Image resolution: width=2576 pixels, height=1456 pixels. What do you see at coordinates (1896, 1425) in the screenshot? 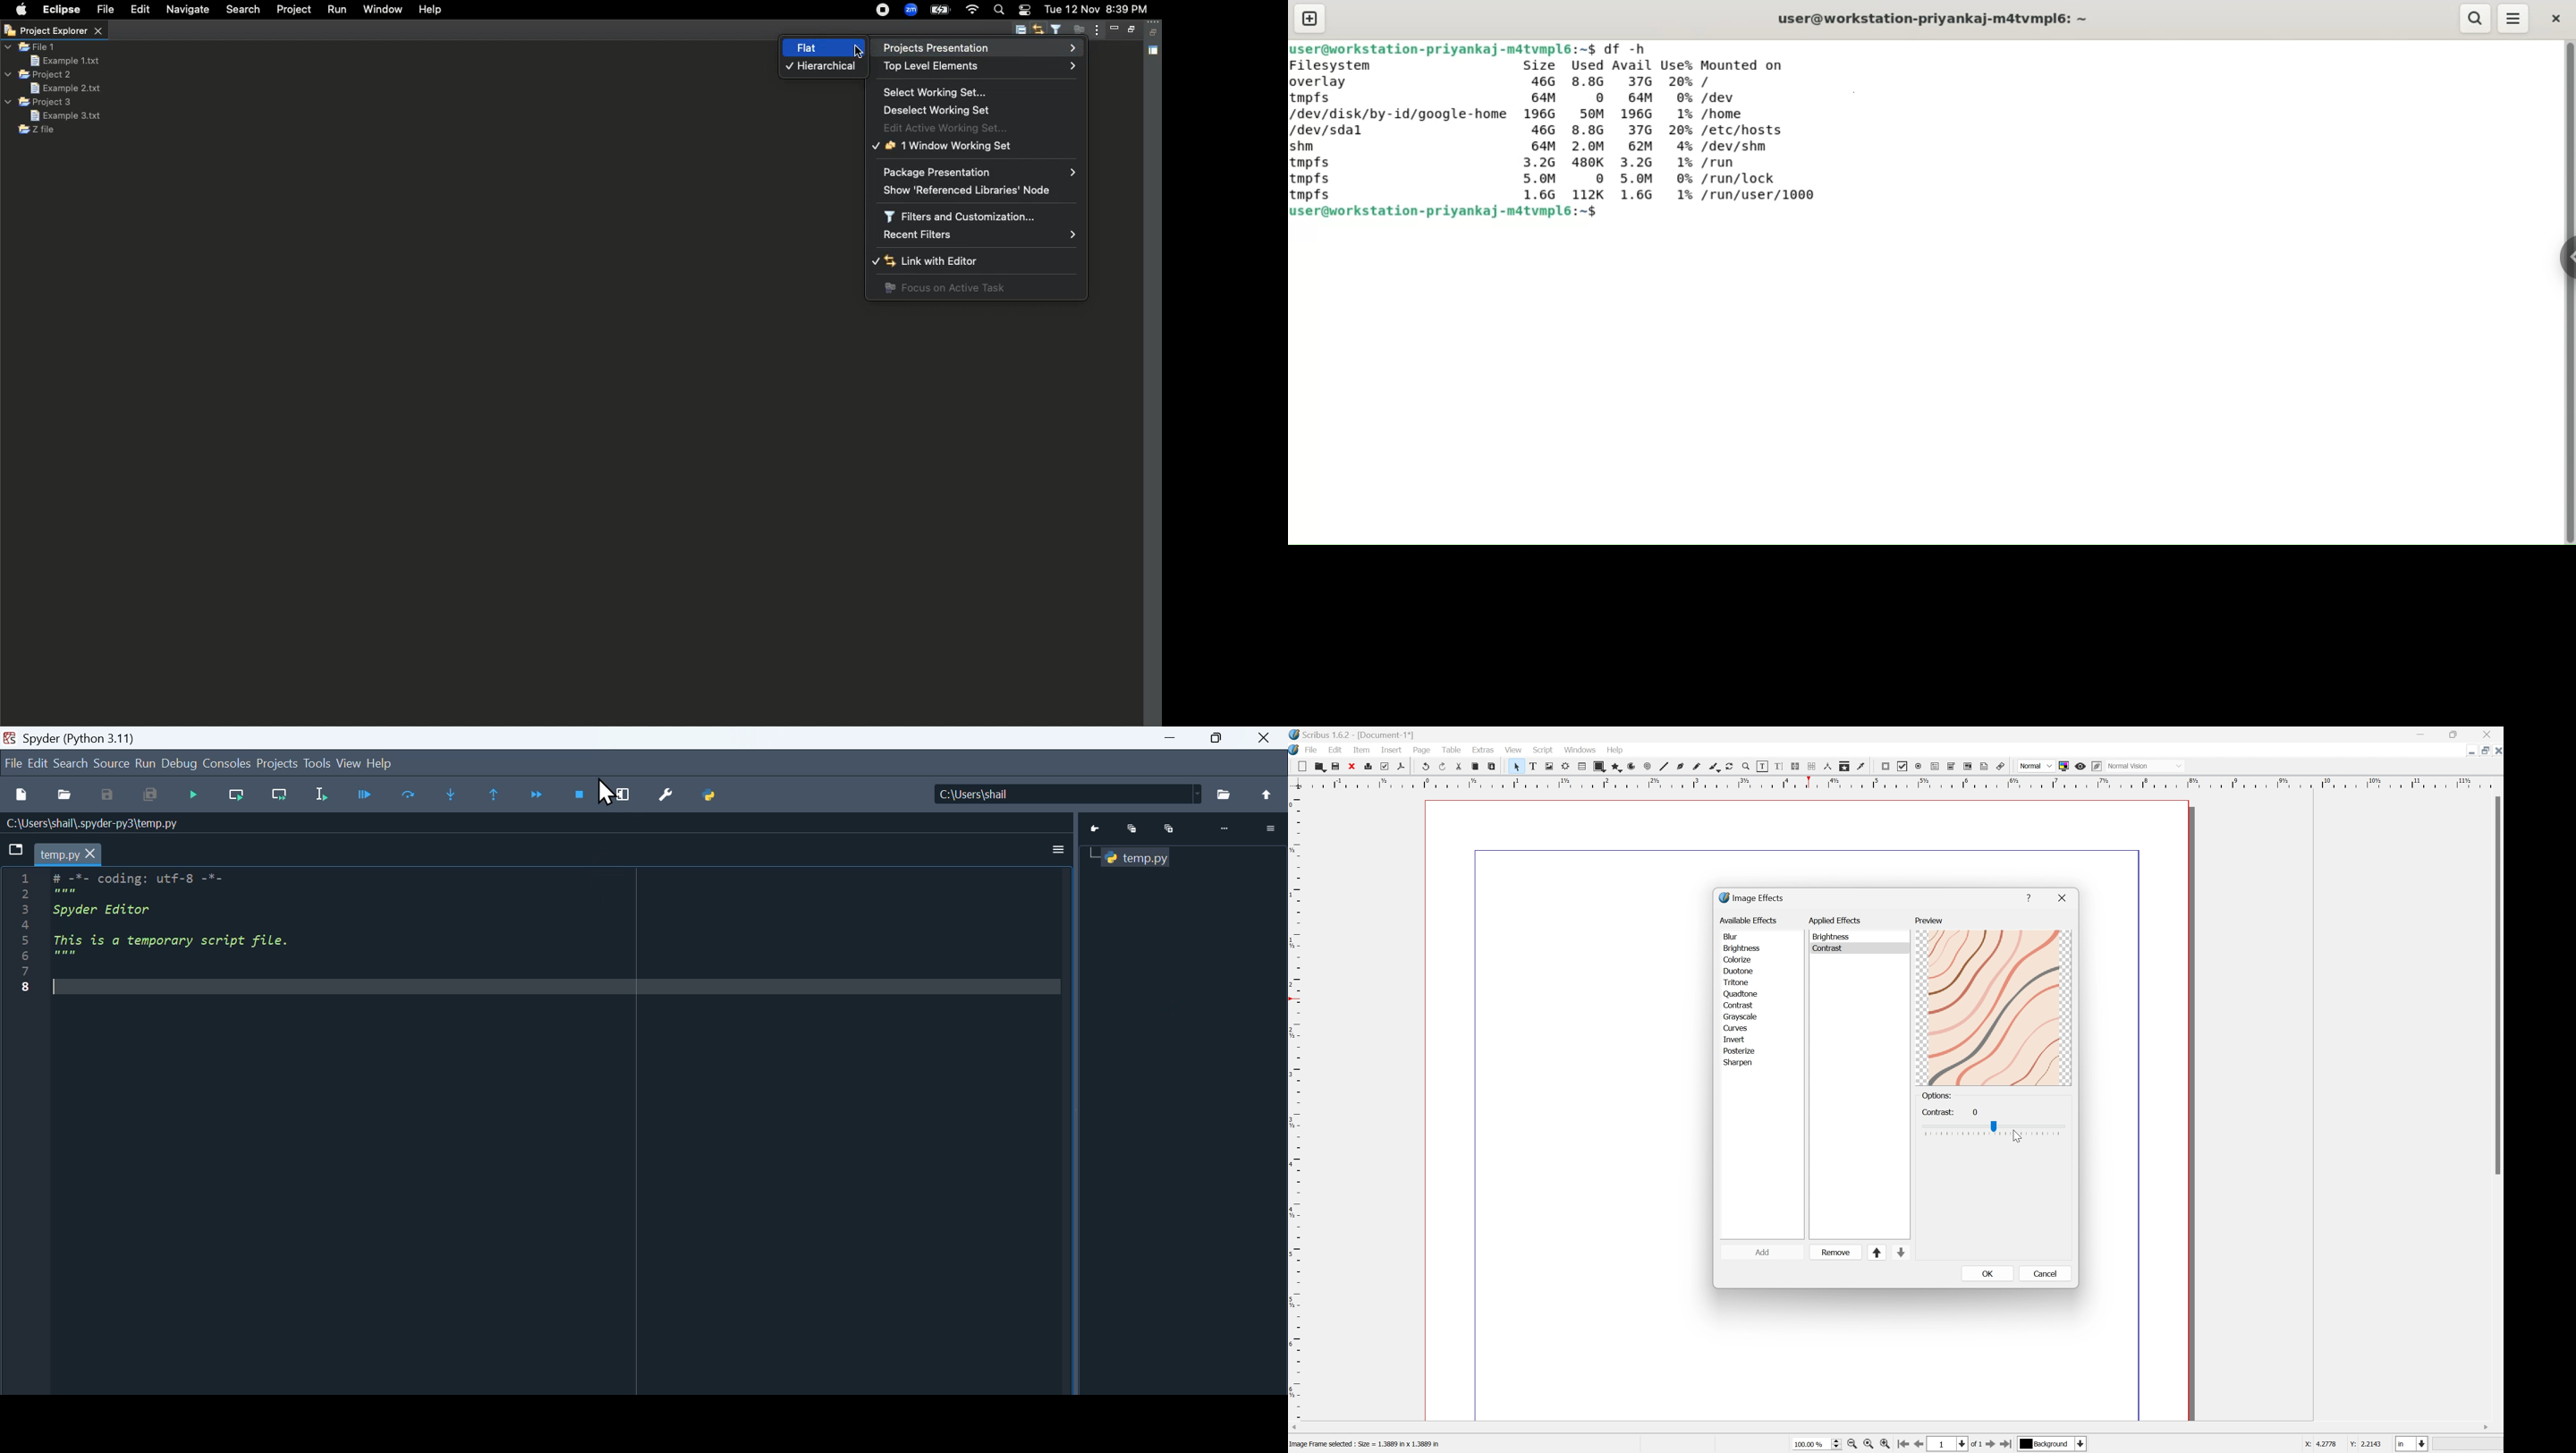
I see `Scroll bar` at bounding box center [1896, 1425].